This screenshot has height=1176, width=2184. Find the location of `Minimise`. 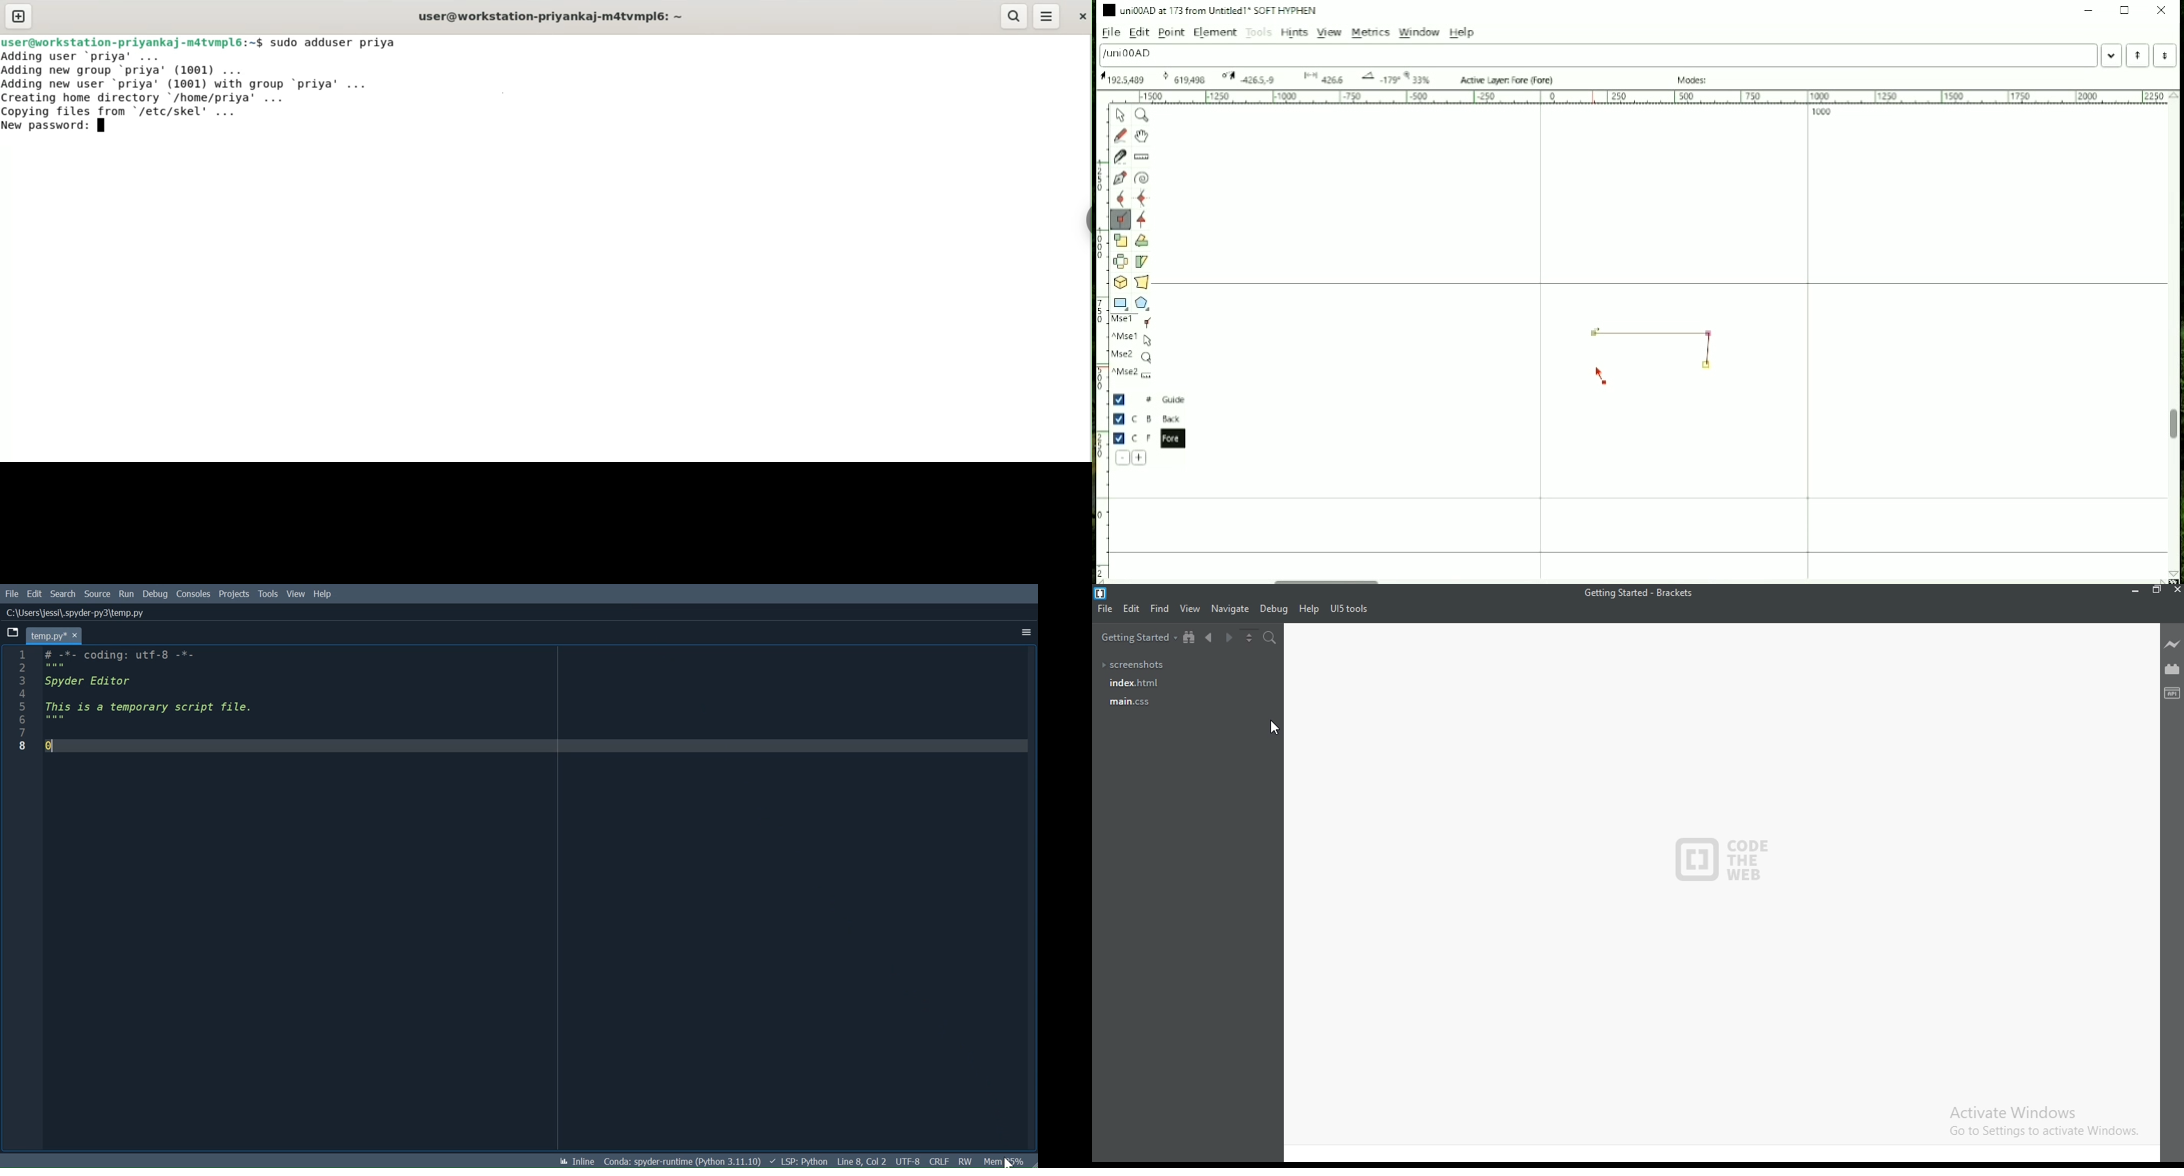

Minimise is located at coordinates (2135, 590).